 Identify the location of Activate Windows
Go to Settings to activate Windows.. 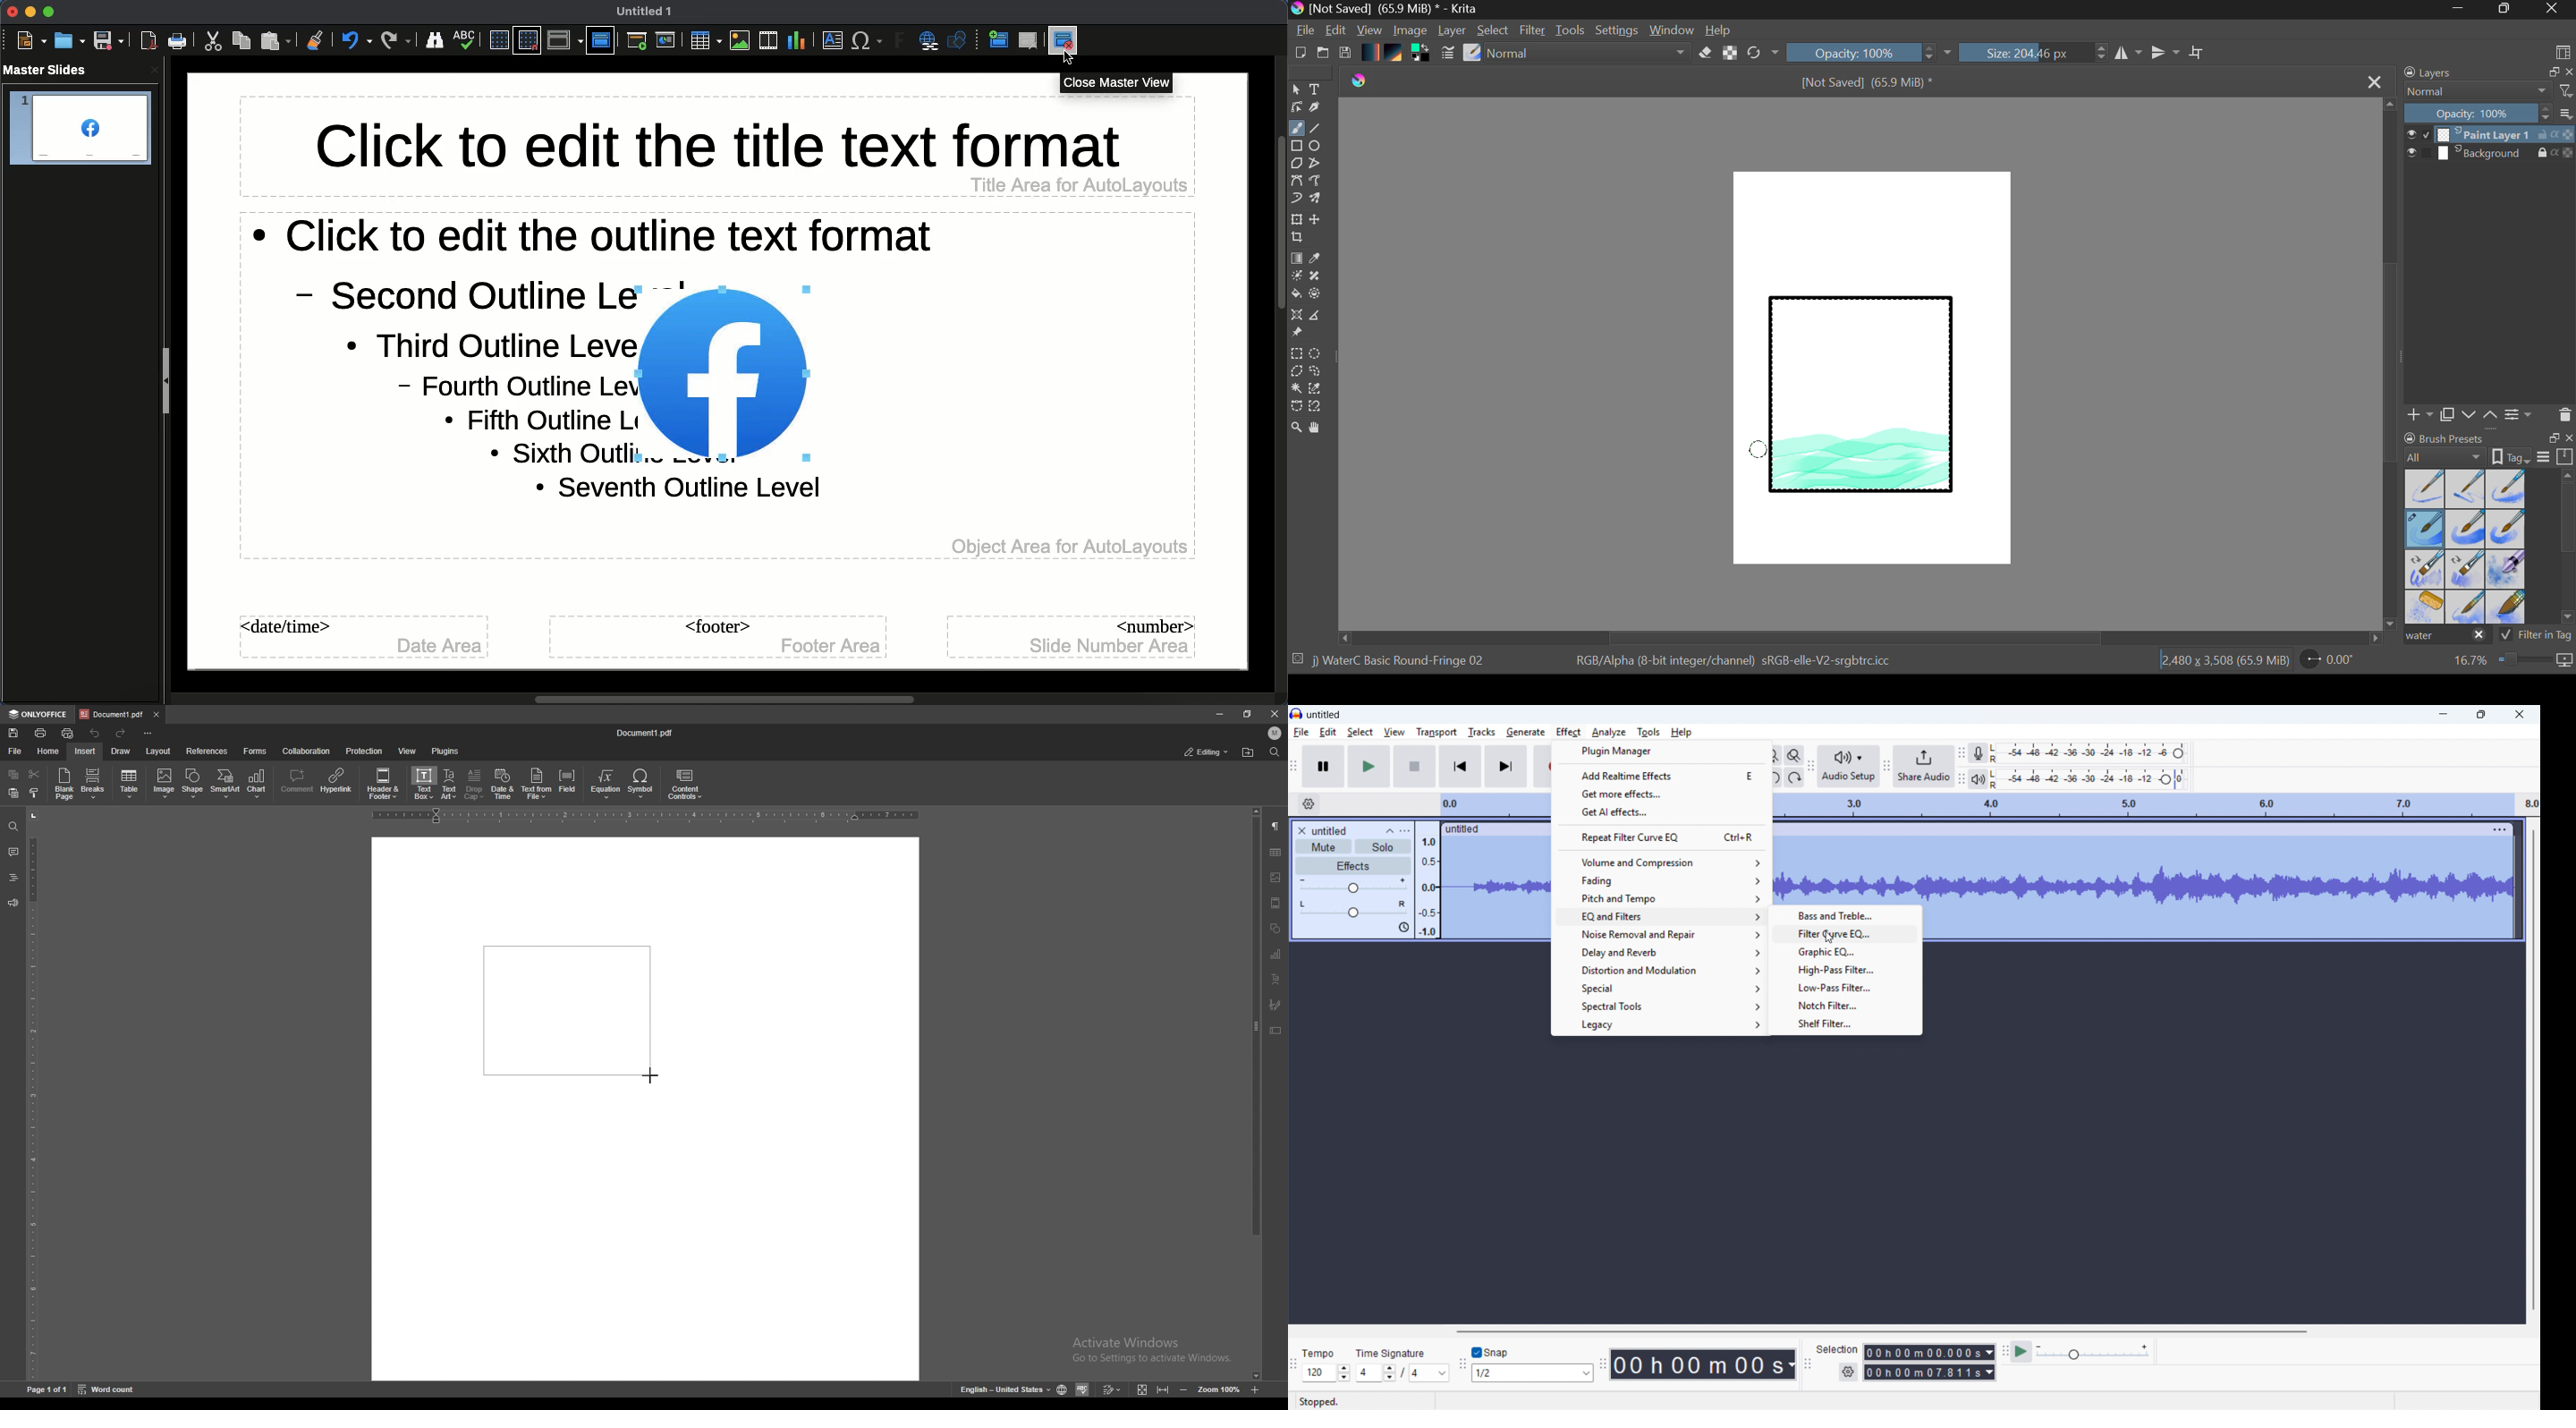
(1155, 1351).